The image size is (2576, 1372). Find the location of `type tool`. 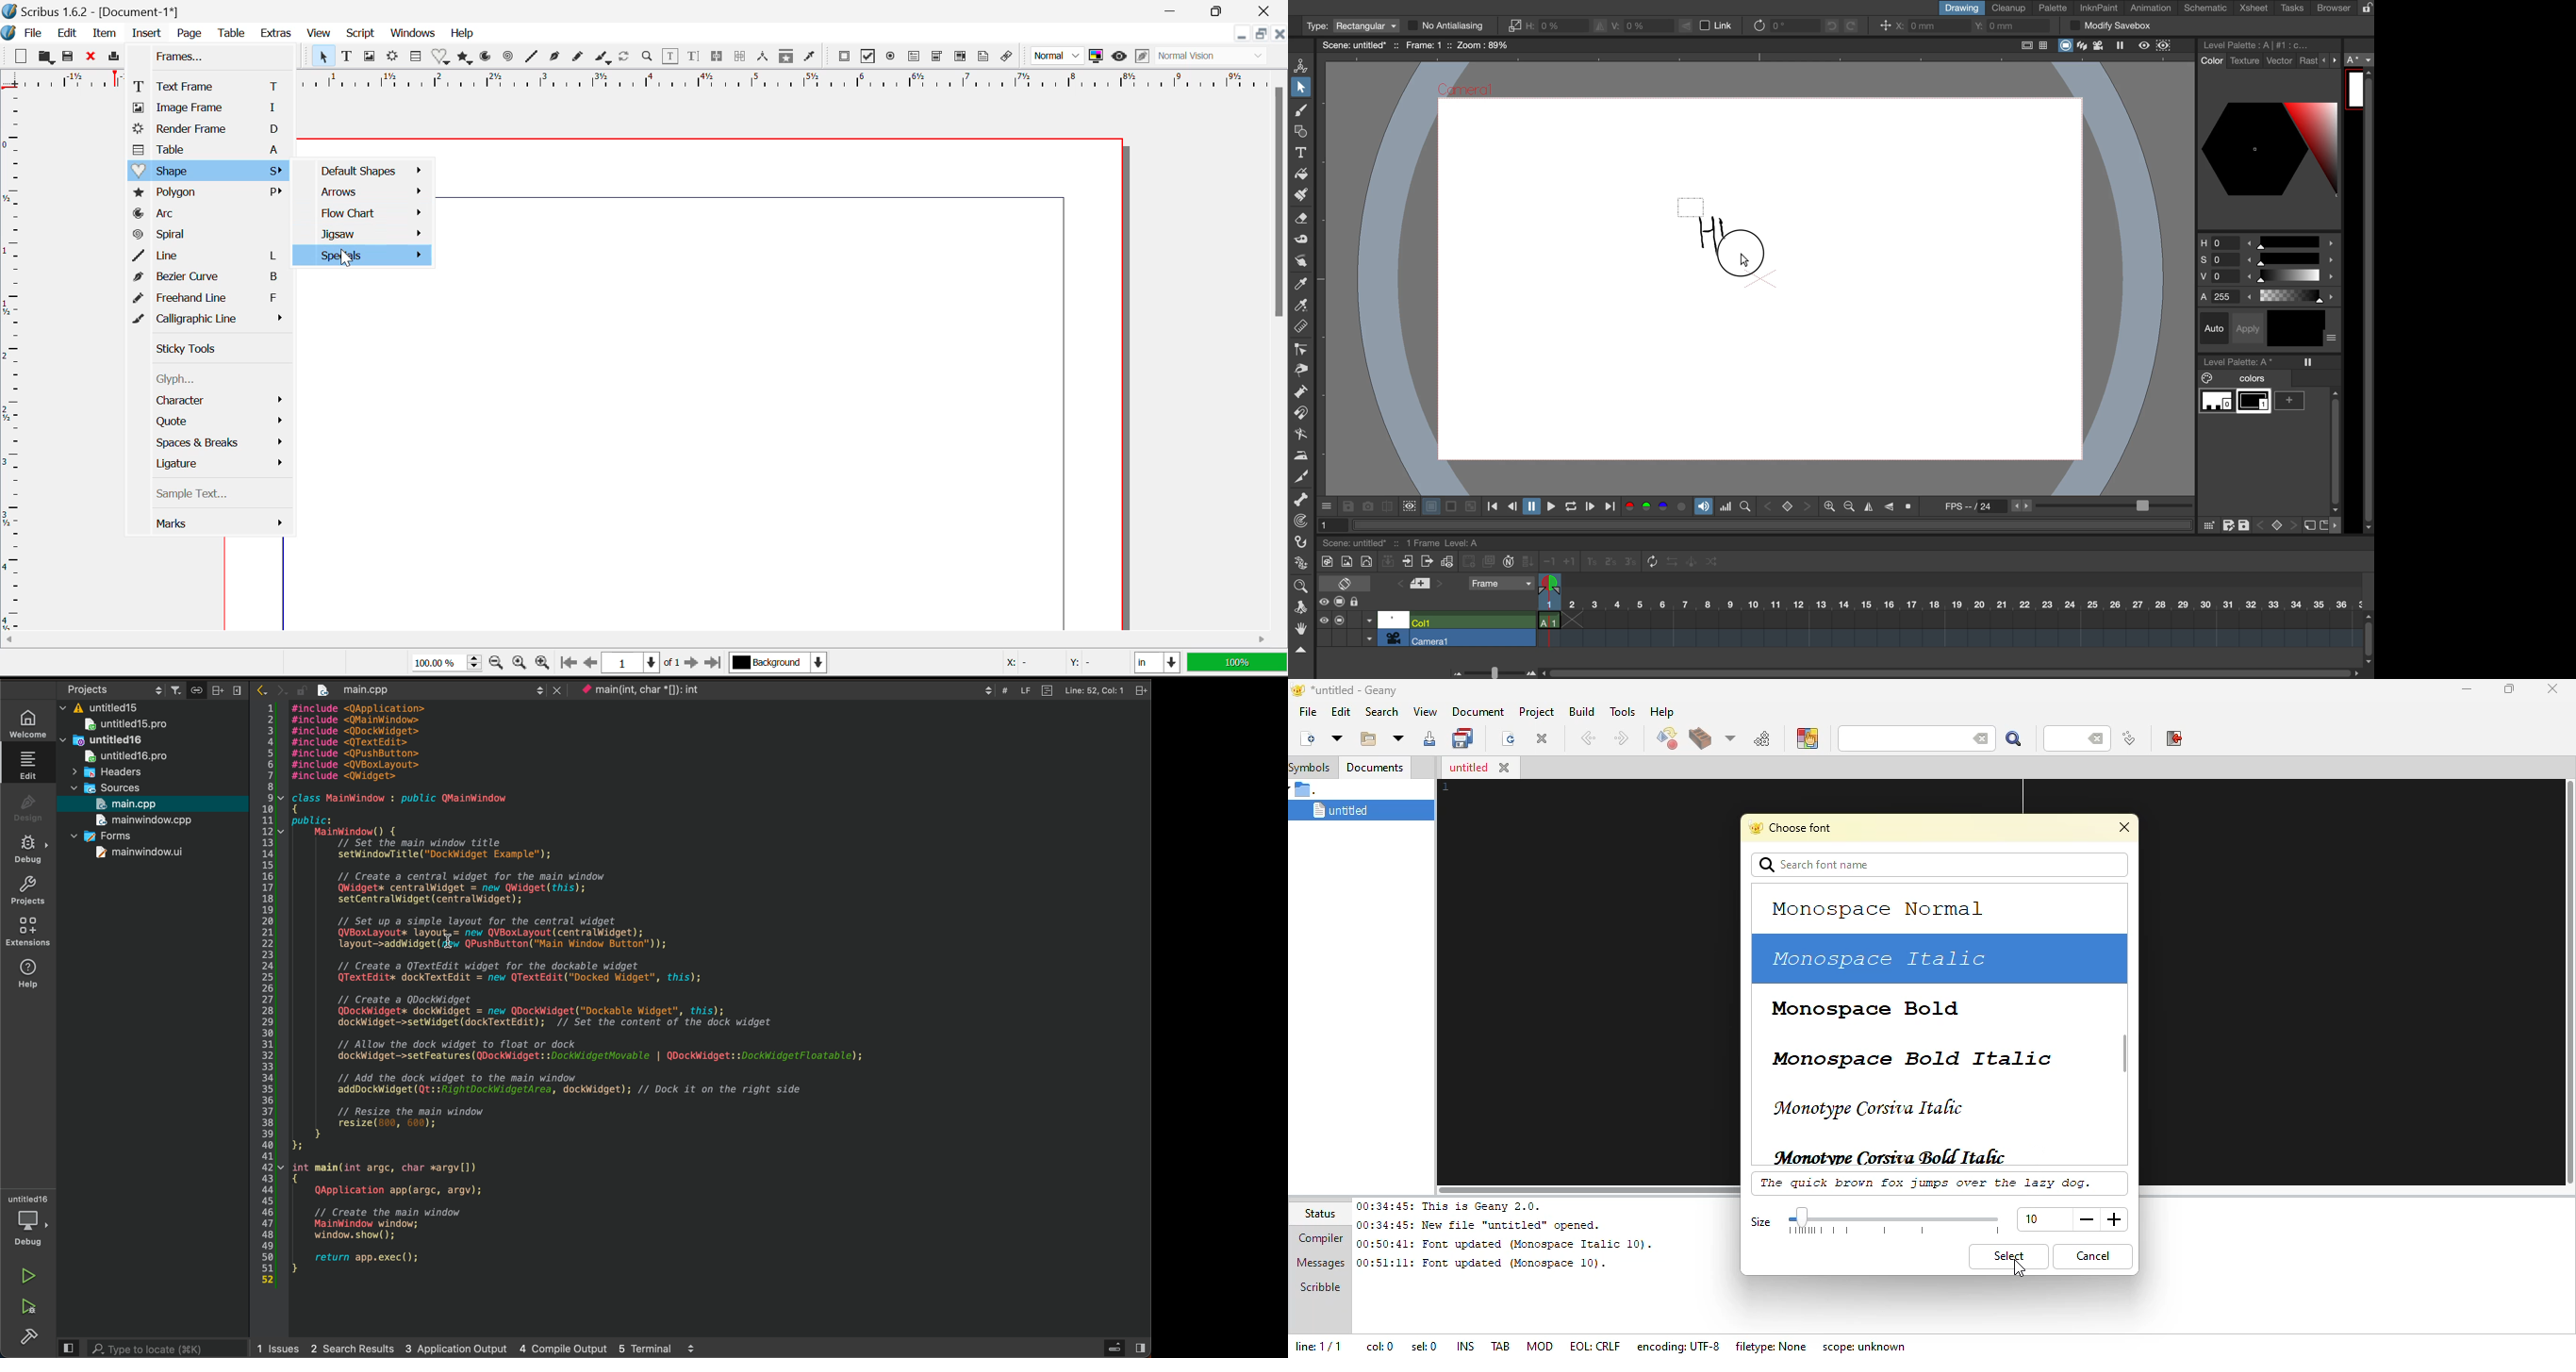

type tool is located at coordinates (1301, 151).